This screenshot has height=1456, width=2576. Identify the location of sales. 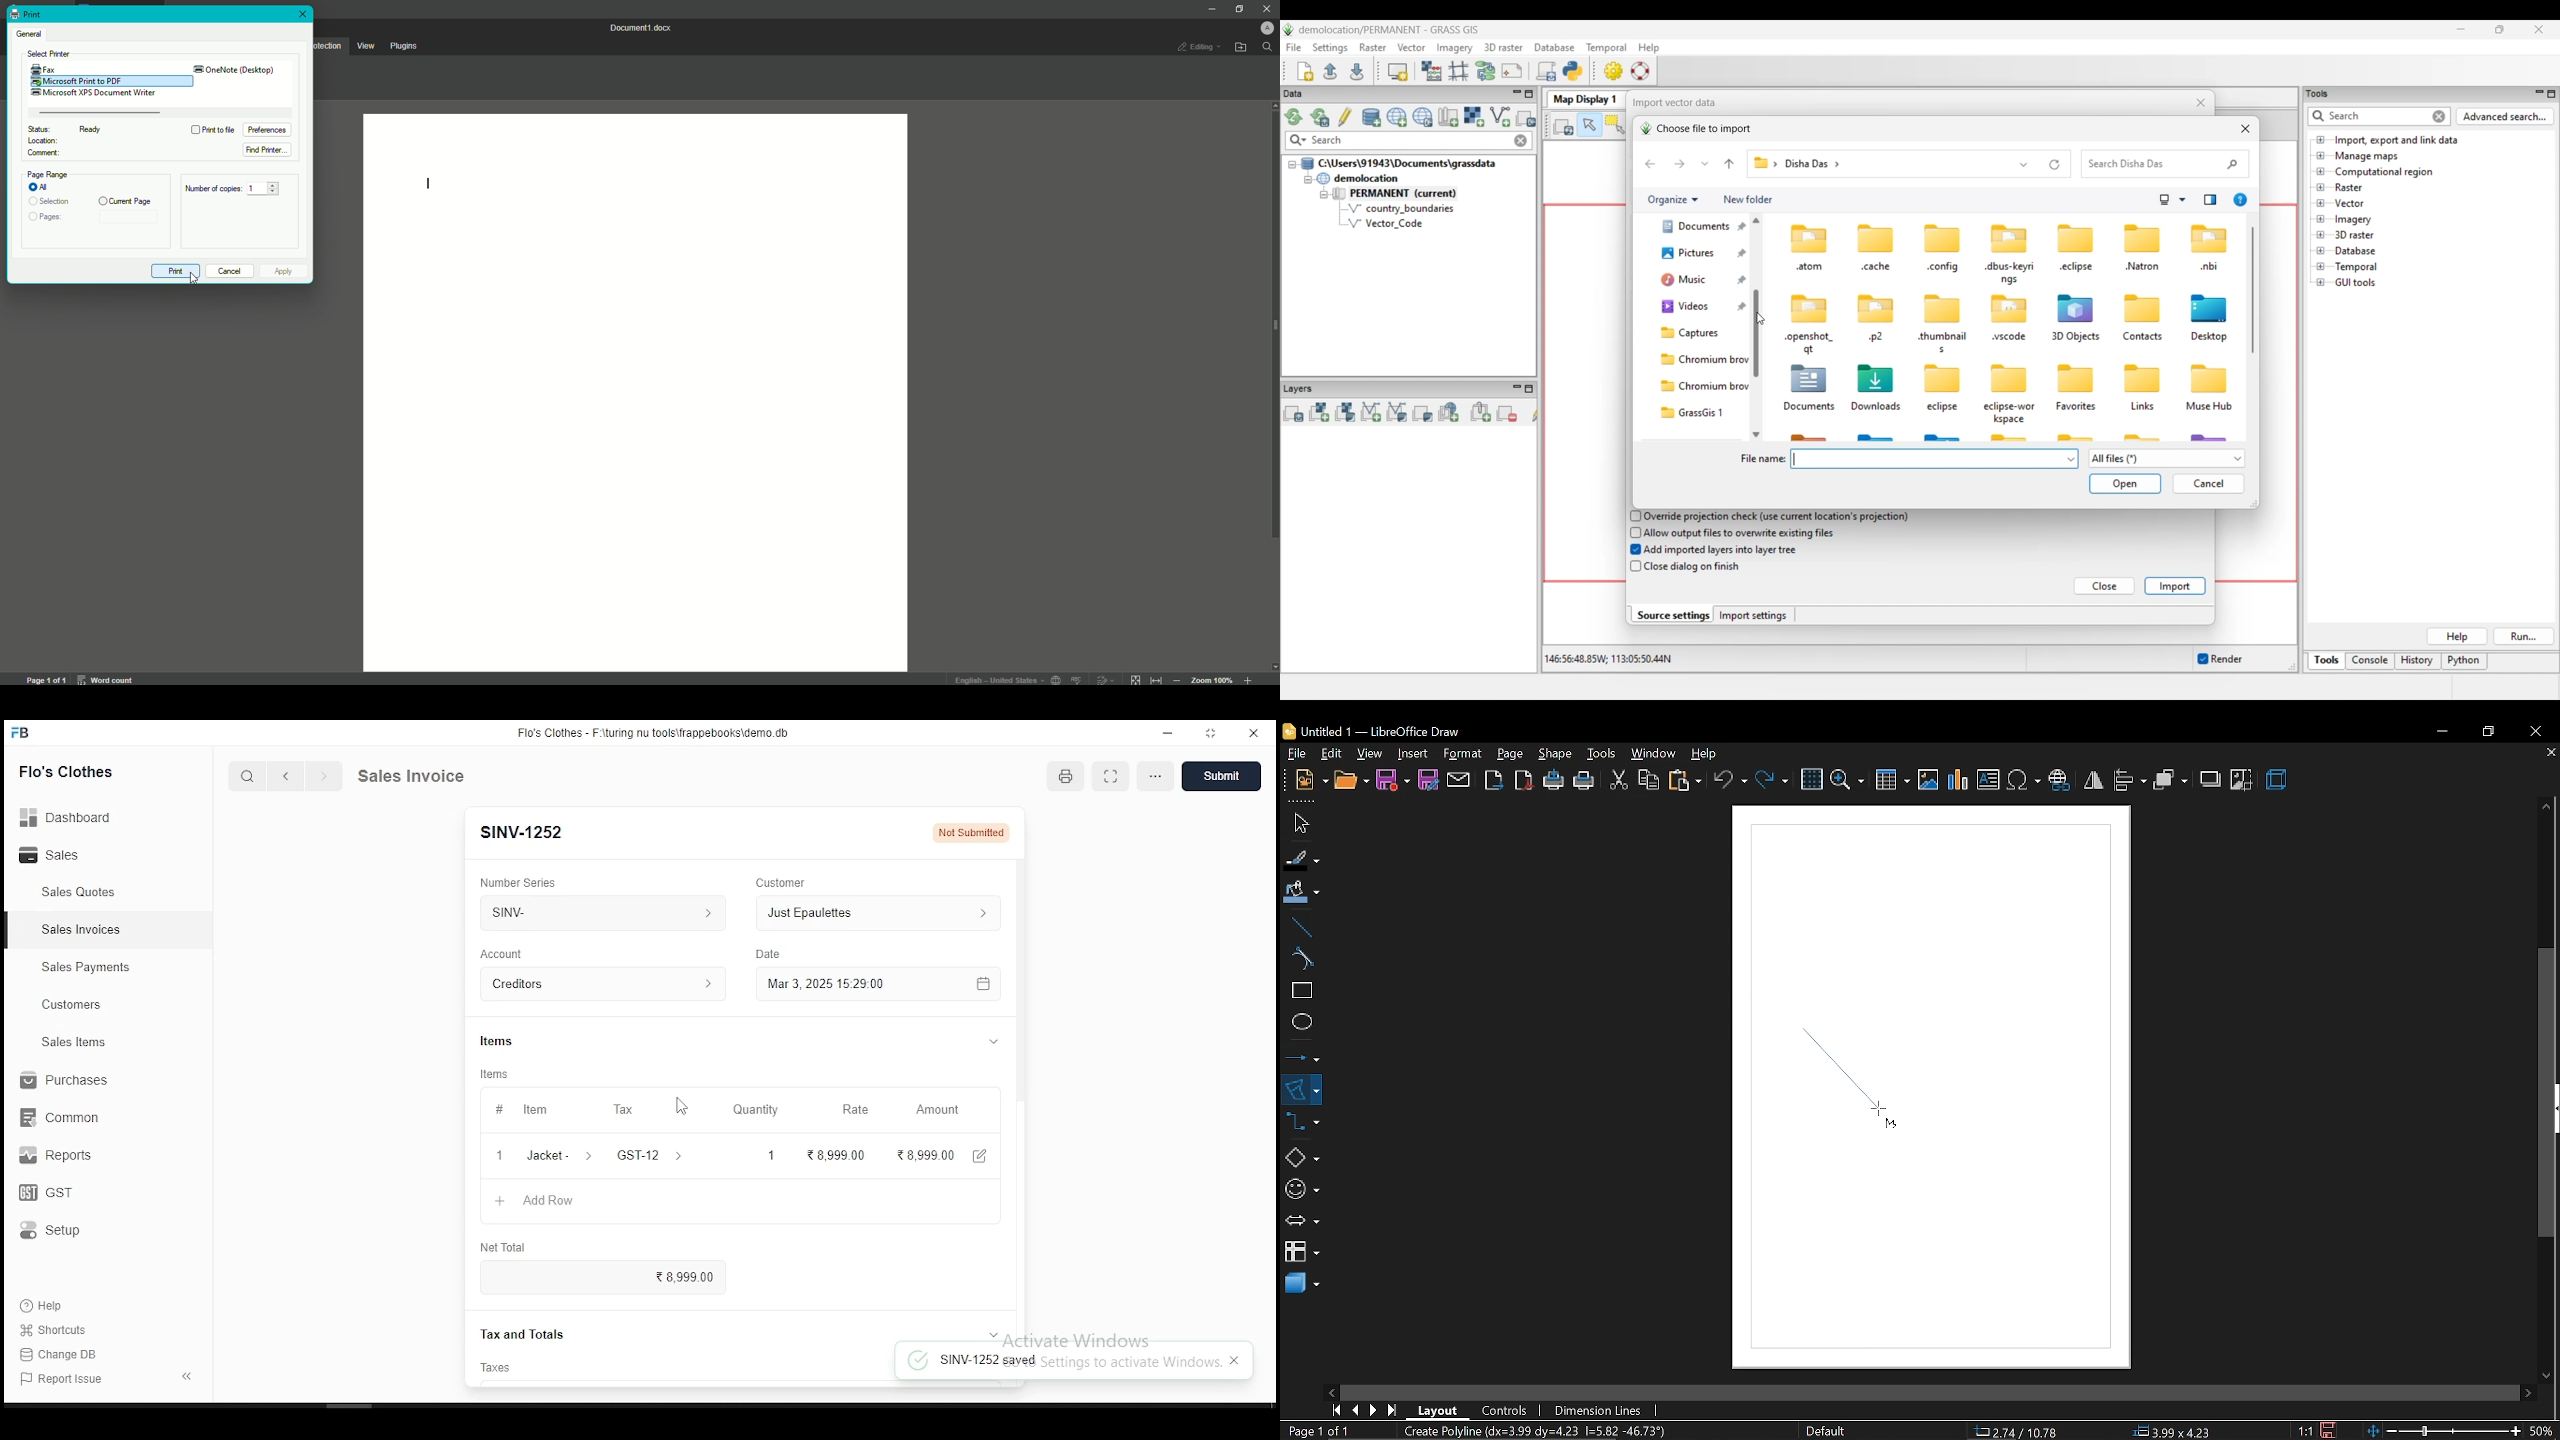
(75, 892).